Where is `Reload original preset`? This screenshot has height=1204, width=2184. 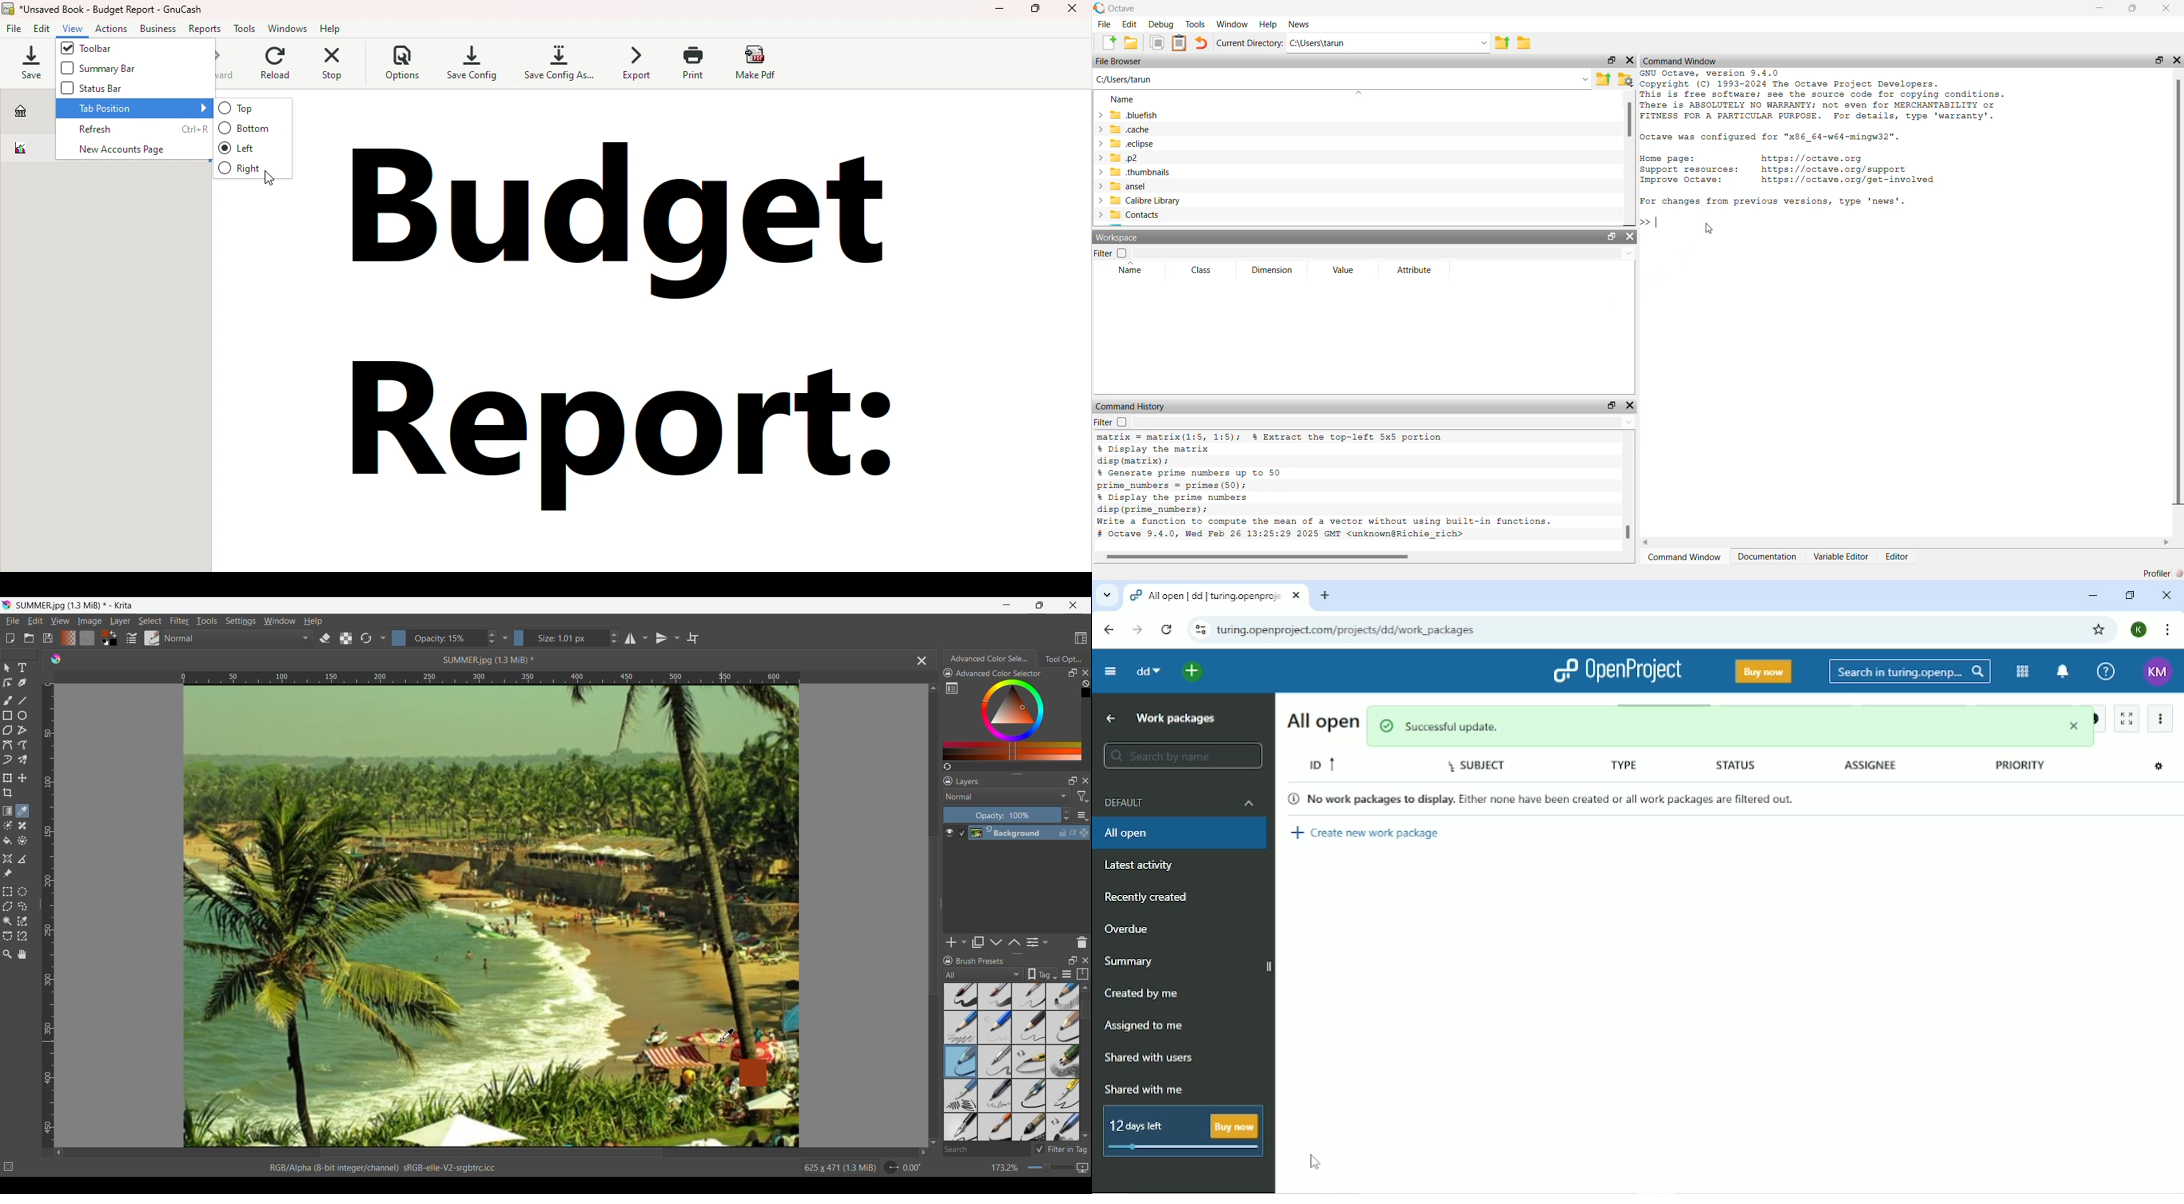 Reload original preset is located at coordinates (366, 638).